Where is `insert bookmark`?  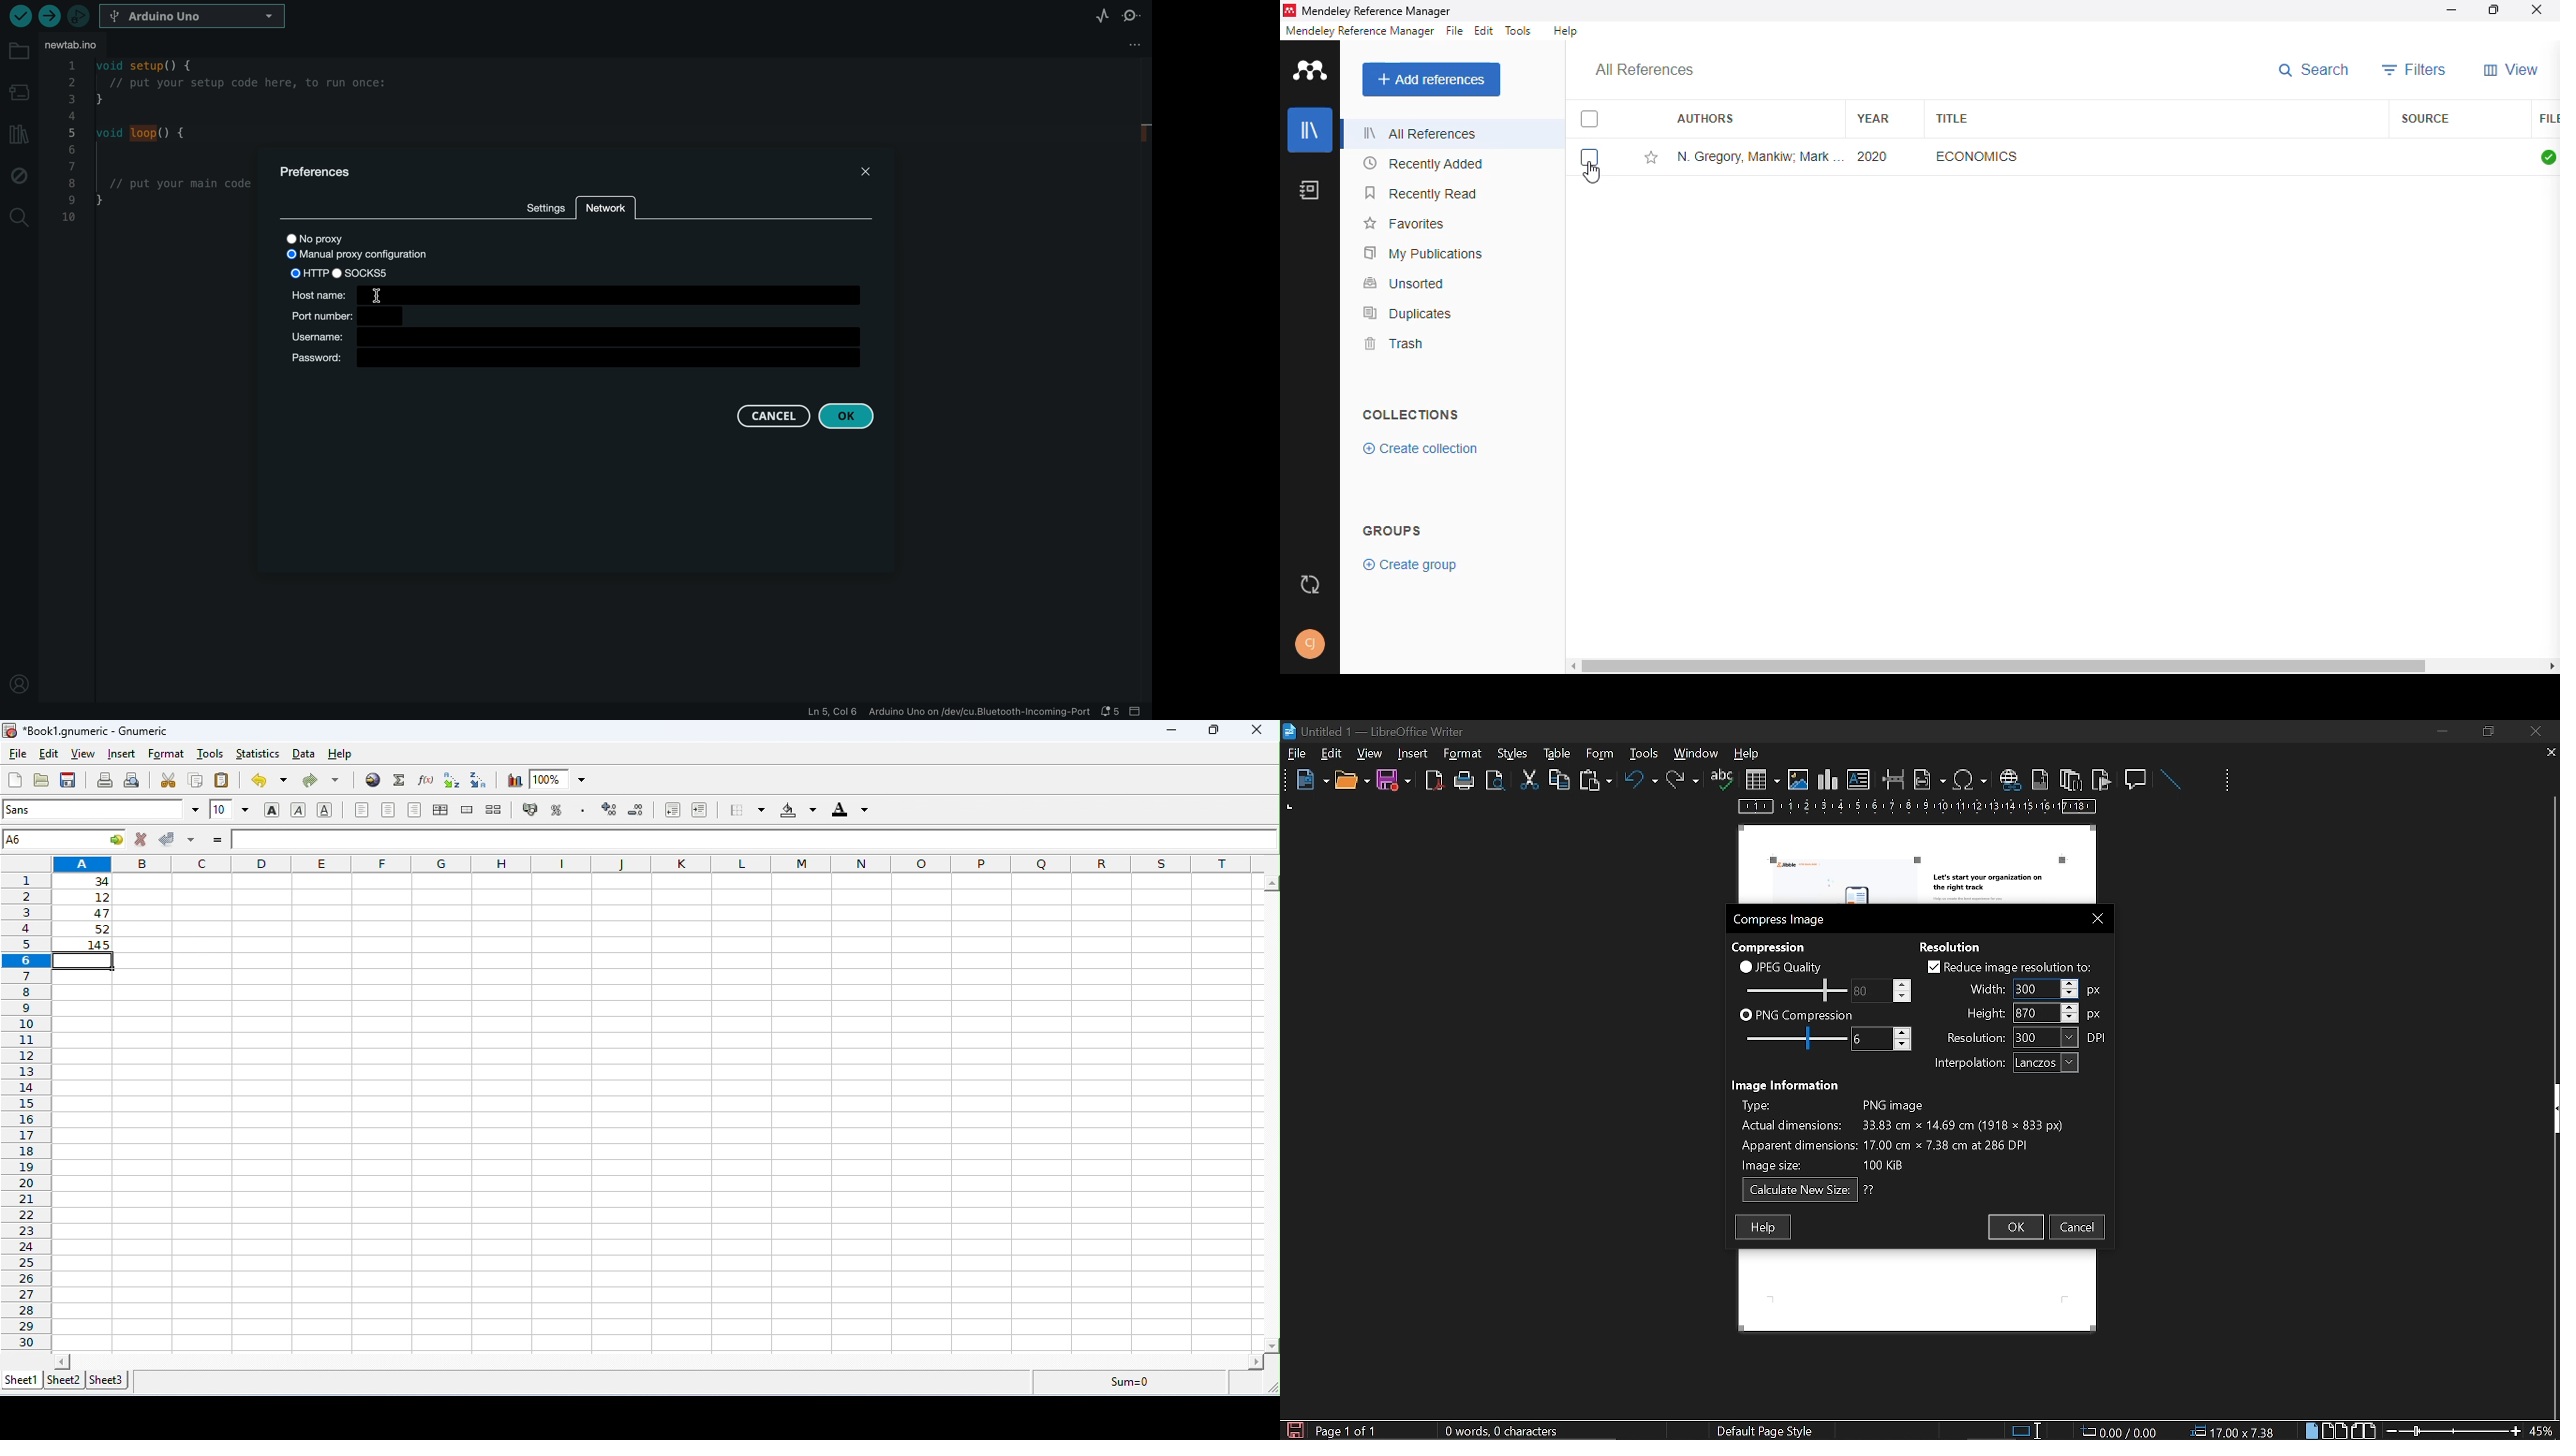
insert bookmark is located at coordinates (2102, 780).